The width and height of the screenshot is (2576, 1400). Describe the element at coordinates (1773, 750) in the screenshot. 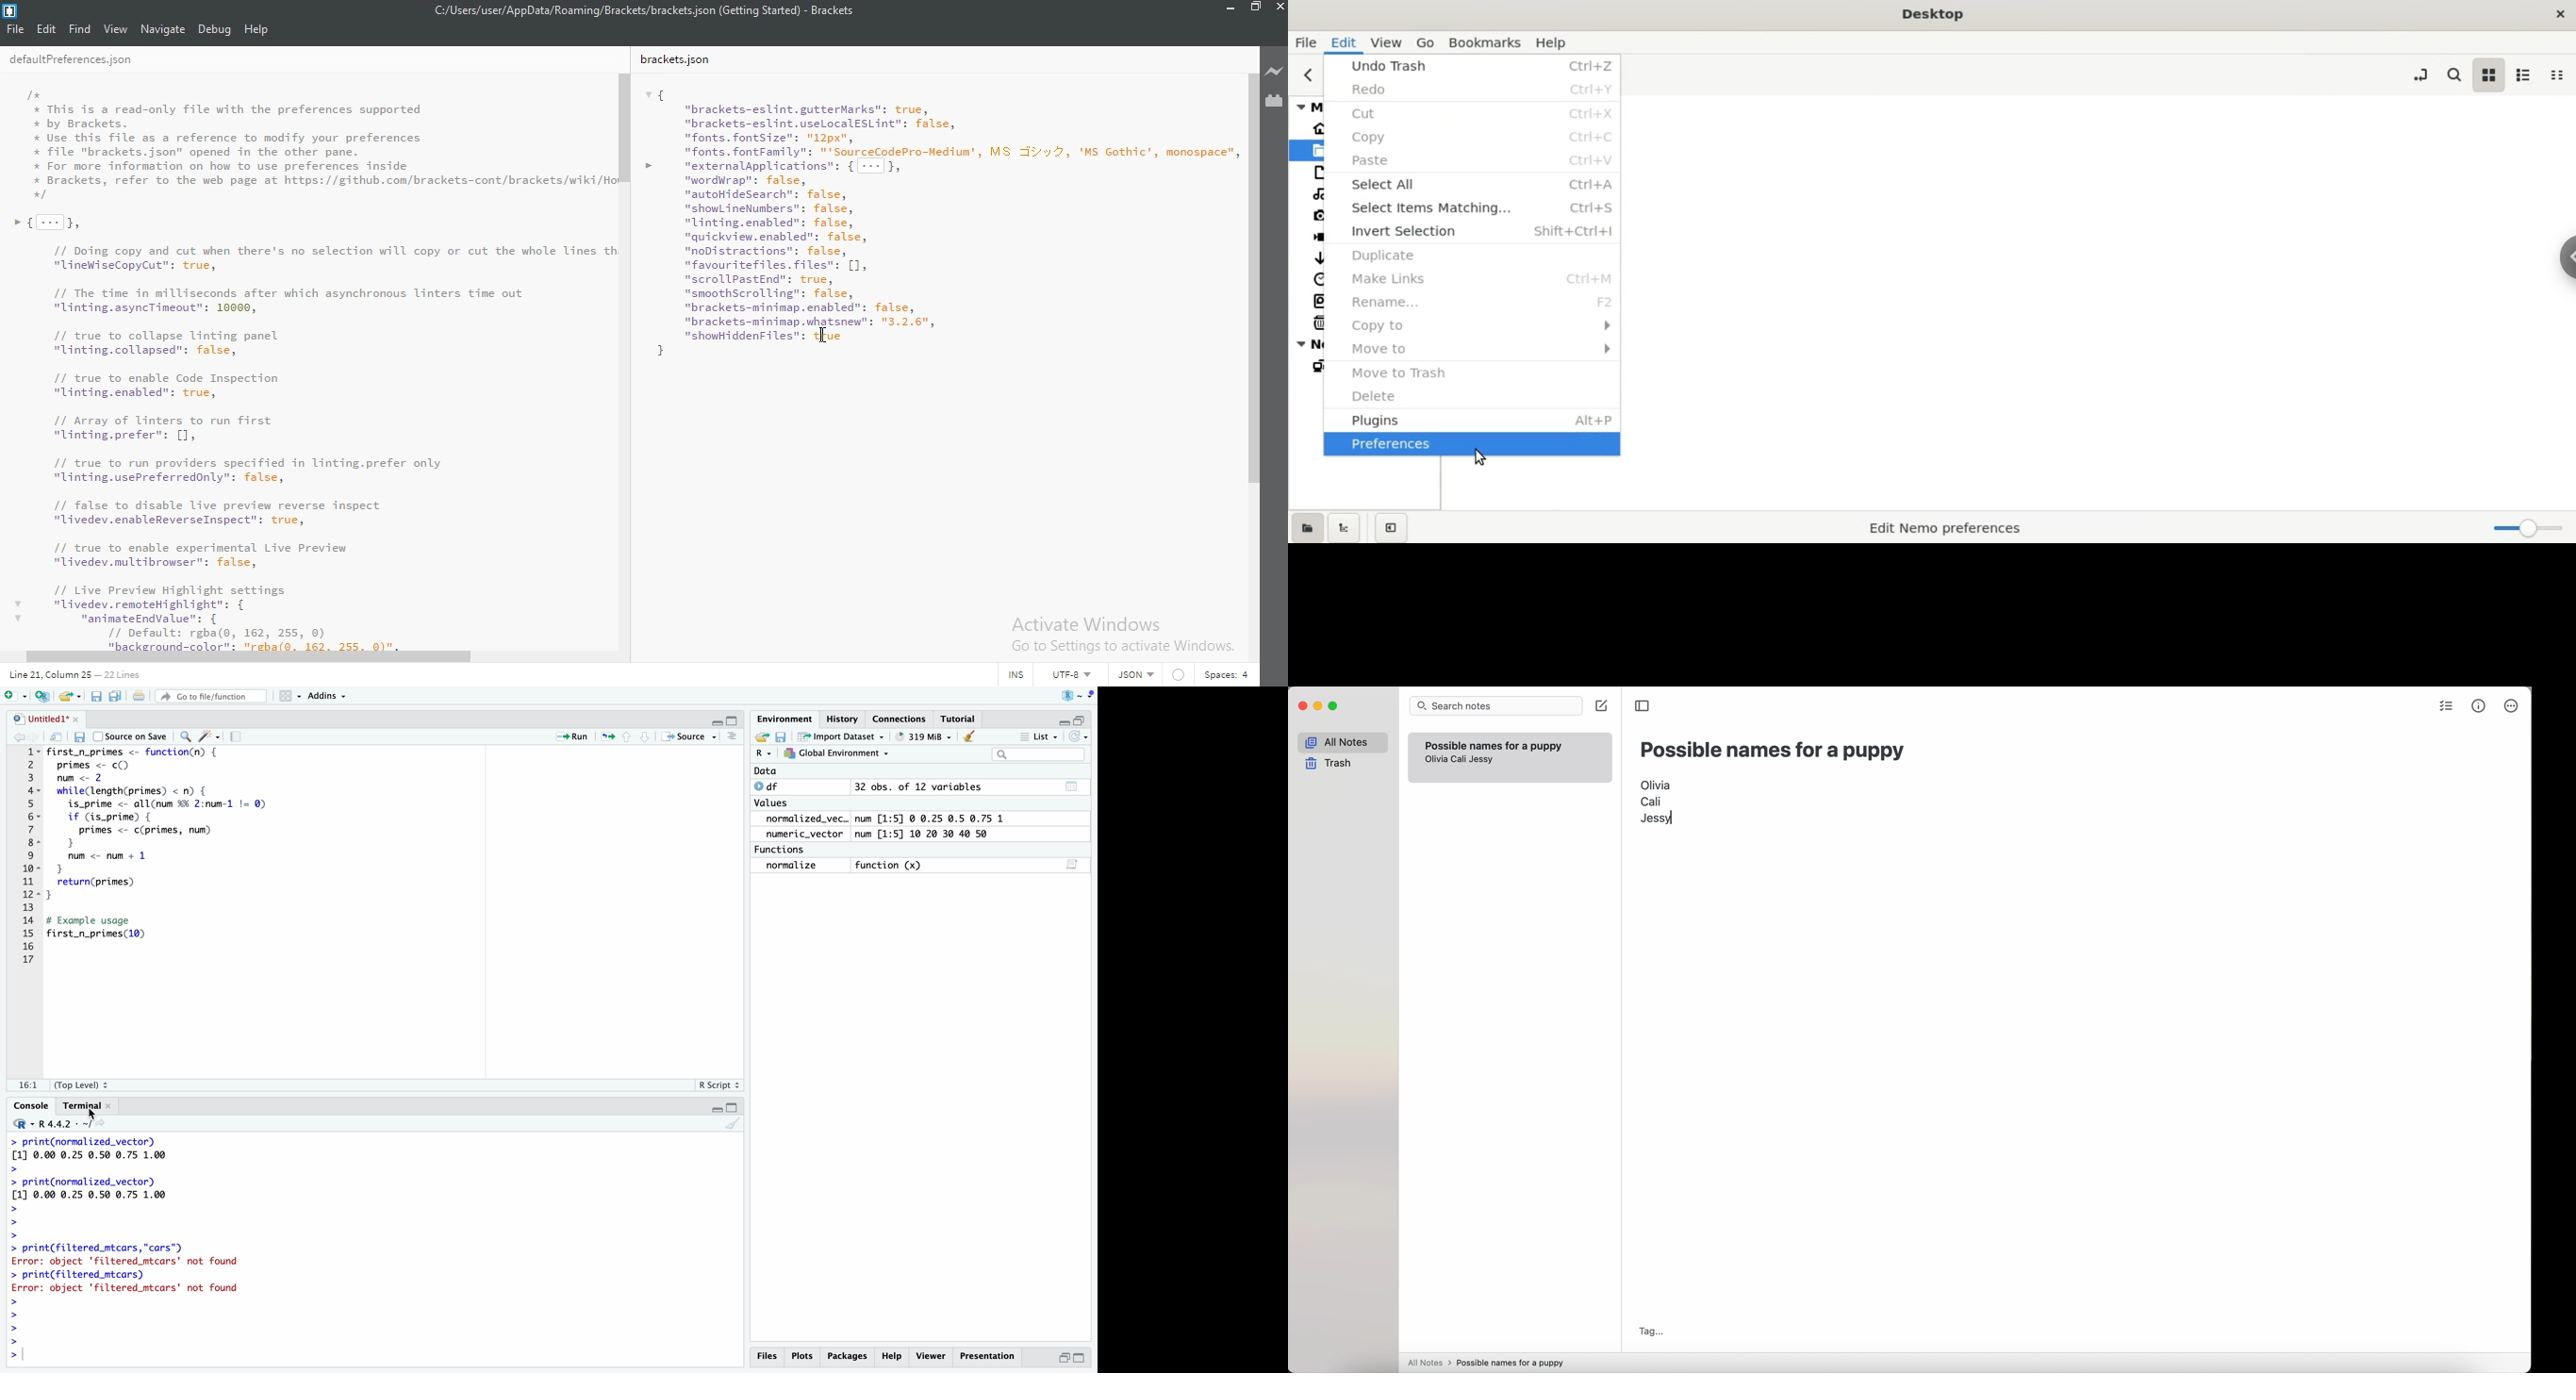

I see `possible names for a puppy` at that location.